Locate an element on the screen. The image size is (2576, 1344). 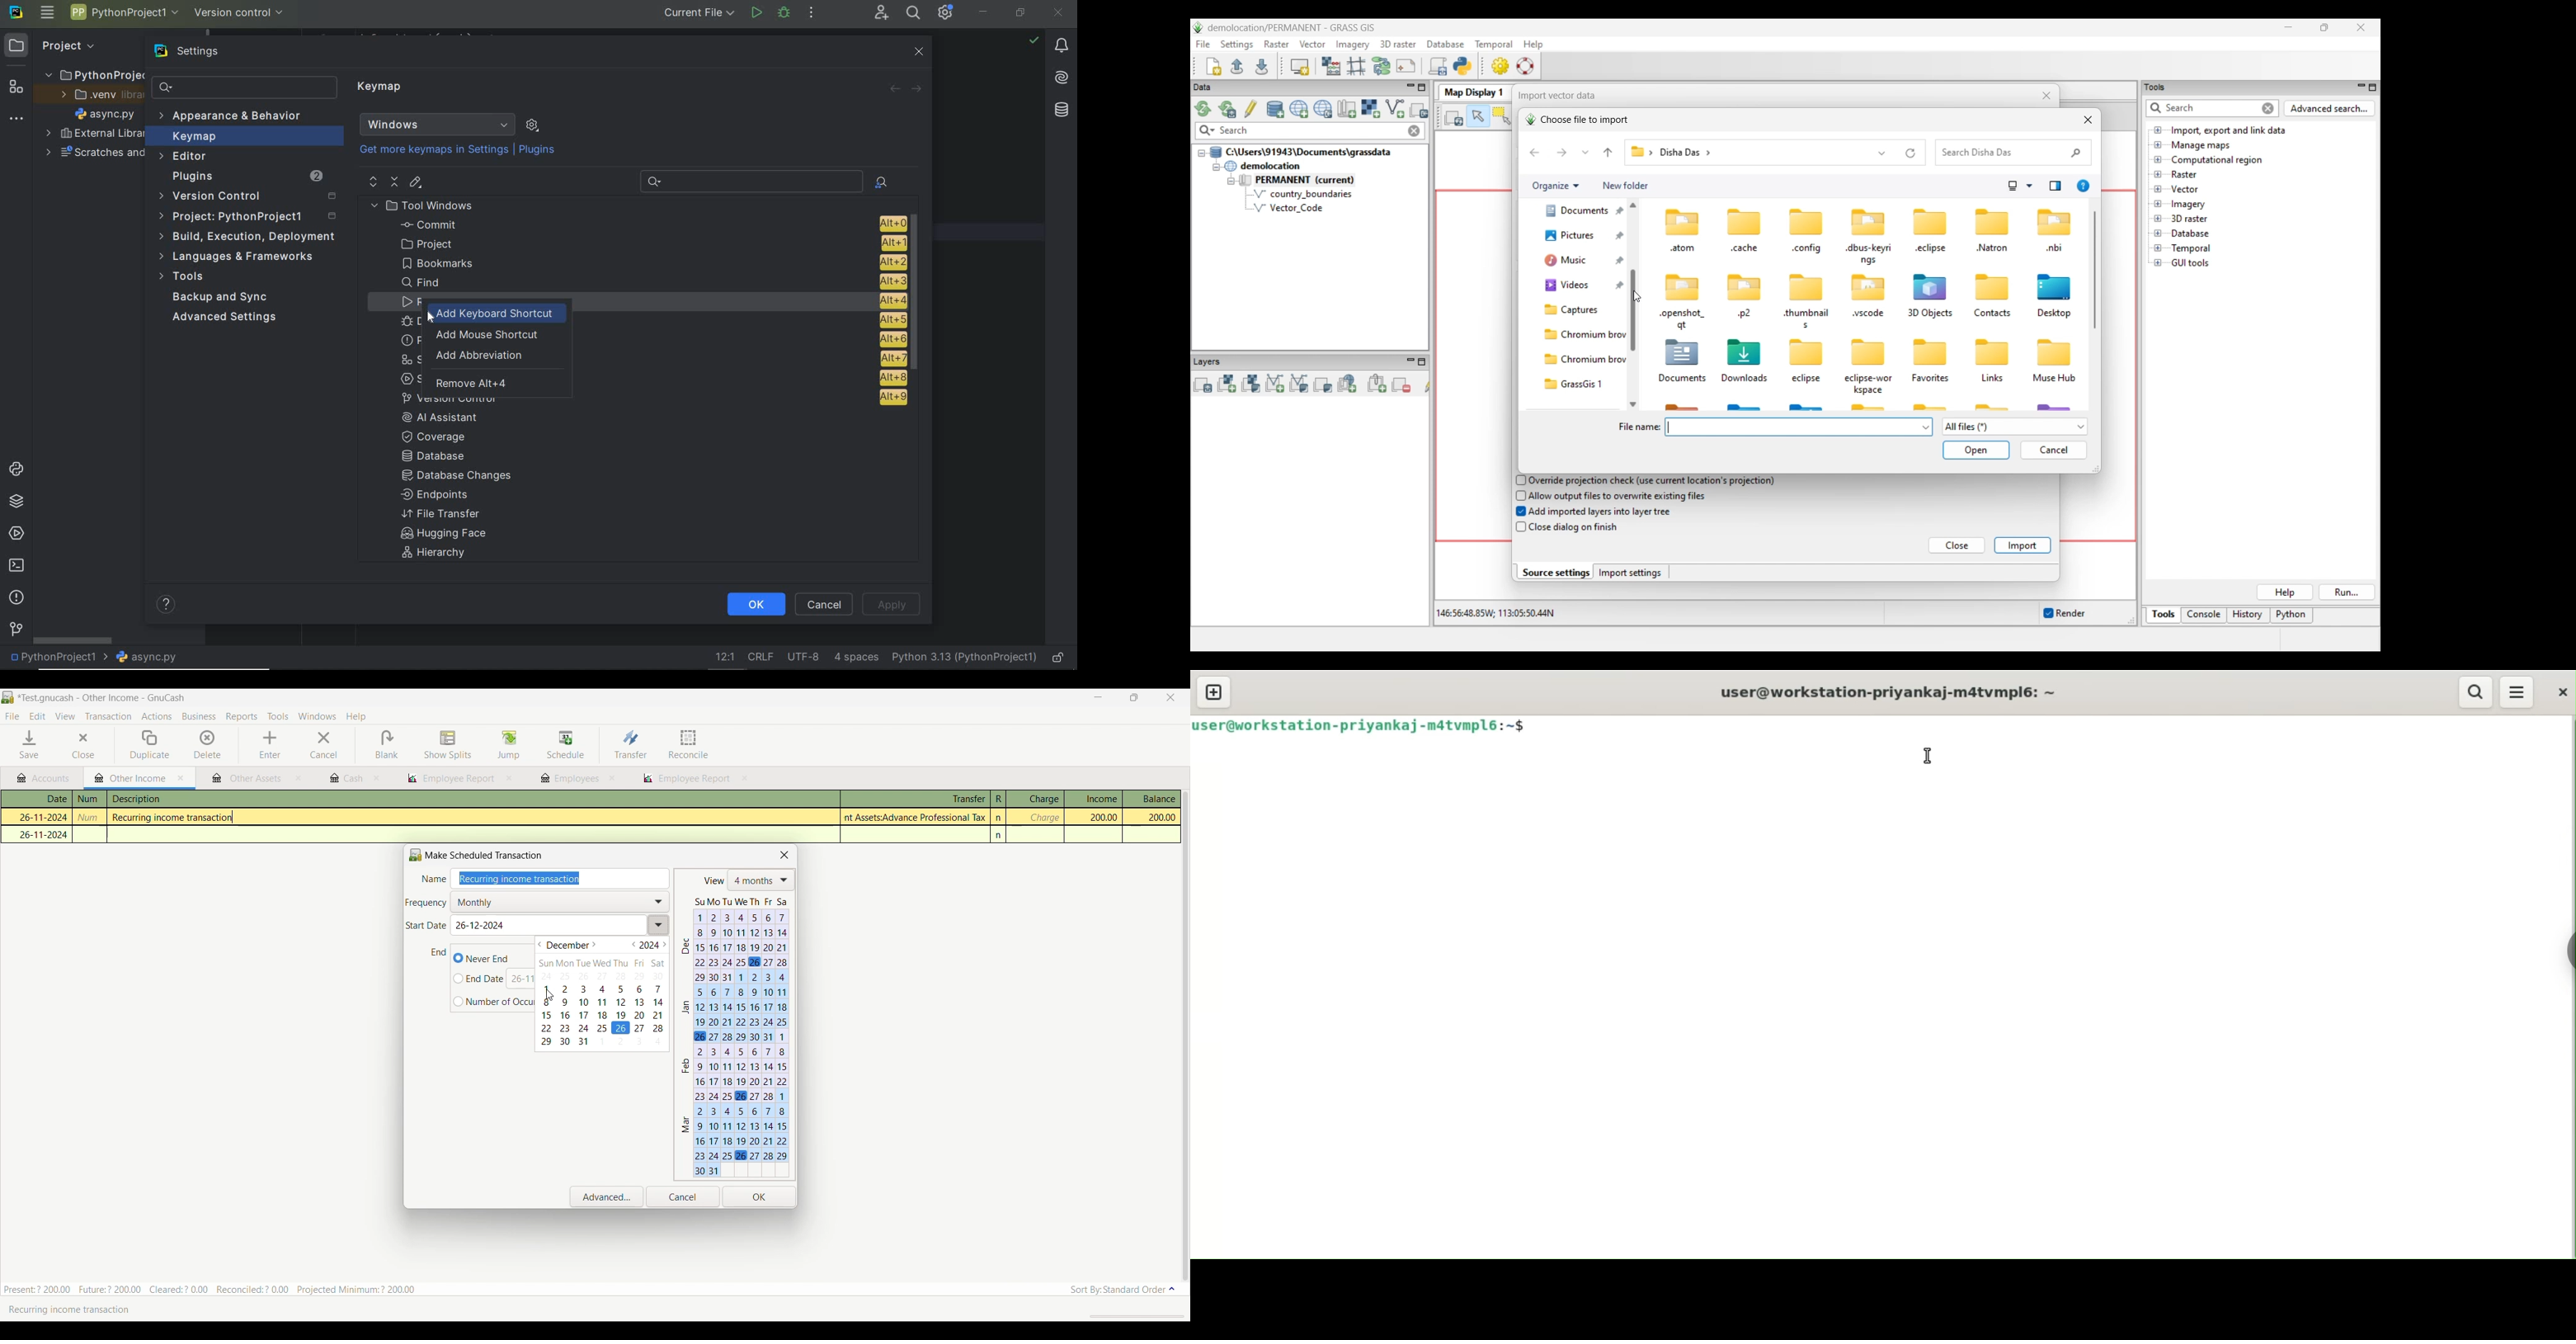
Calendar of above mentioned month is located at coordinates (602, 1003).